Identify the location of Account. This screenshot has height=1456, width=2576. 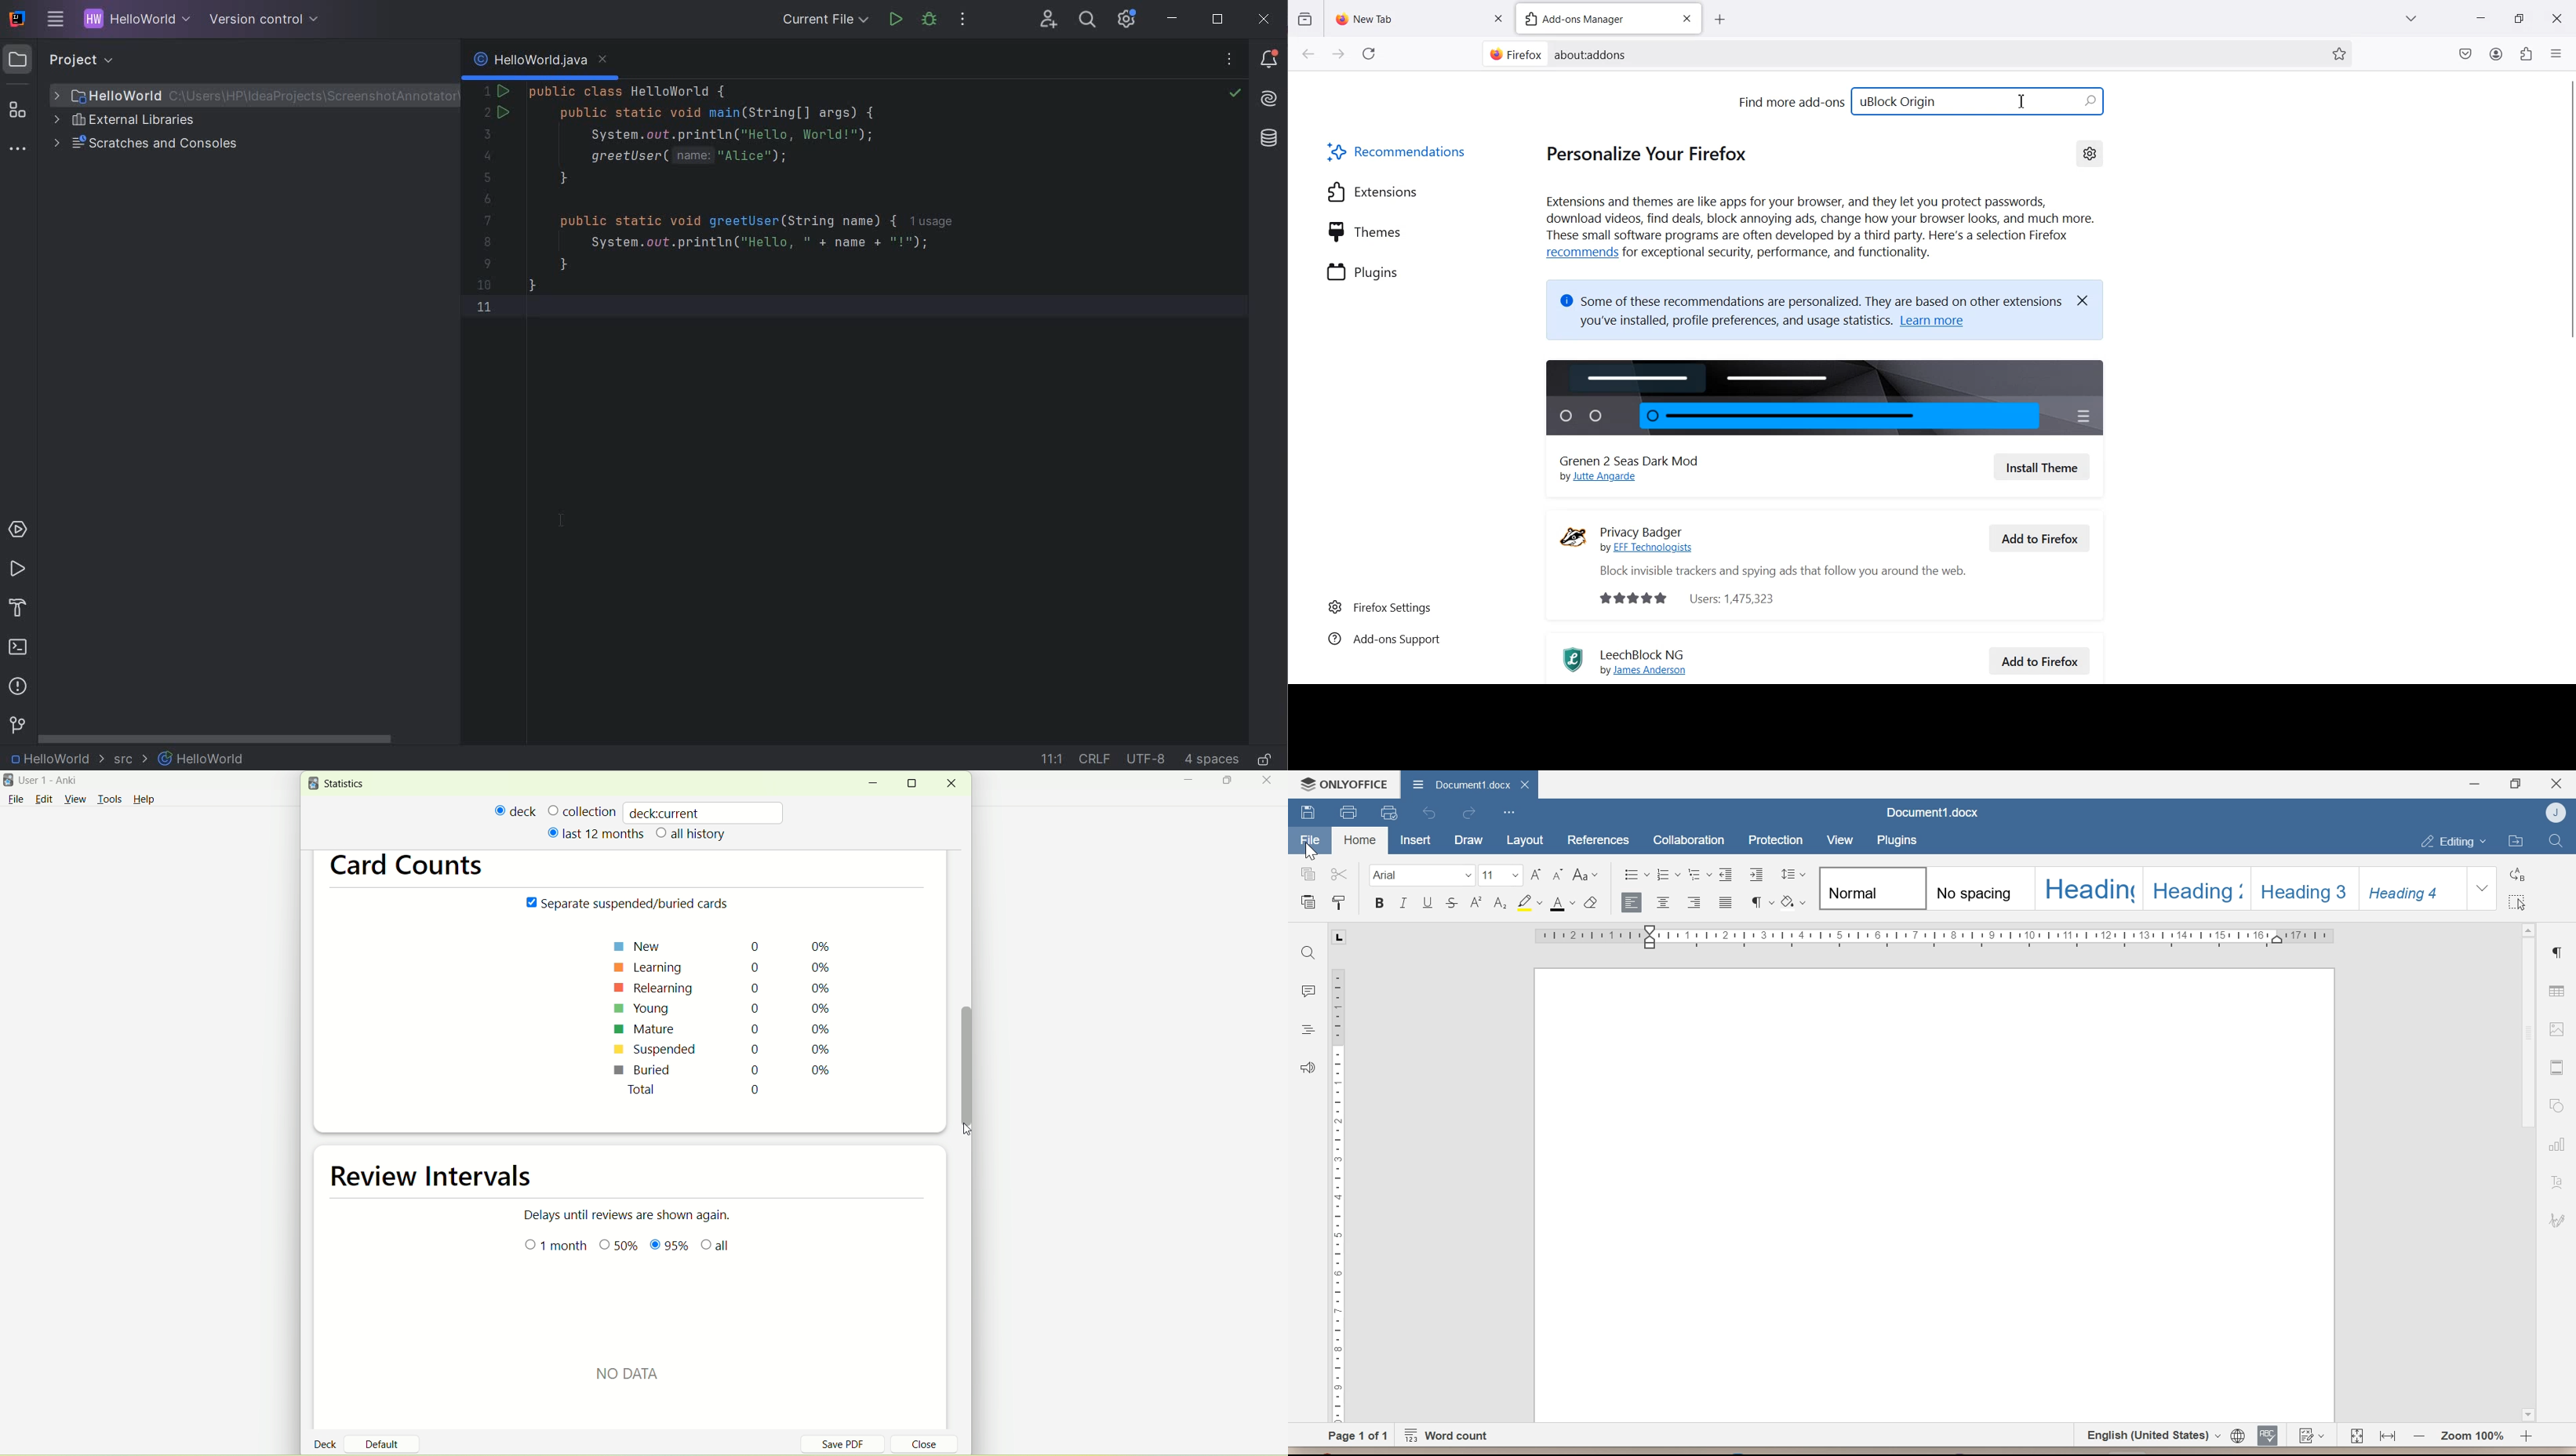
(2497, 54).